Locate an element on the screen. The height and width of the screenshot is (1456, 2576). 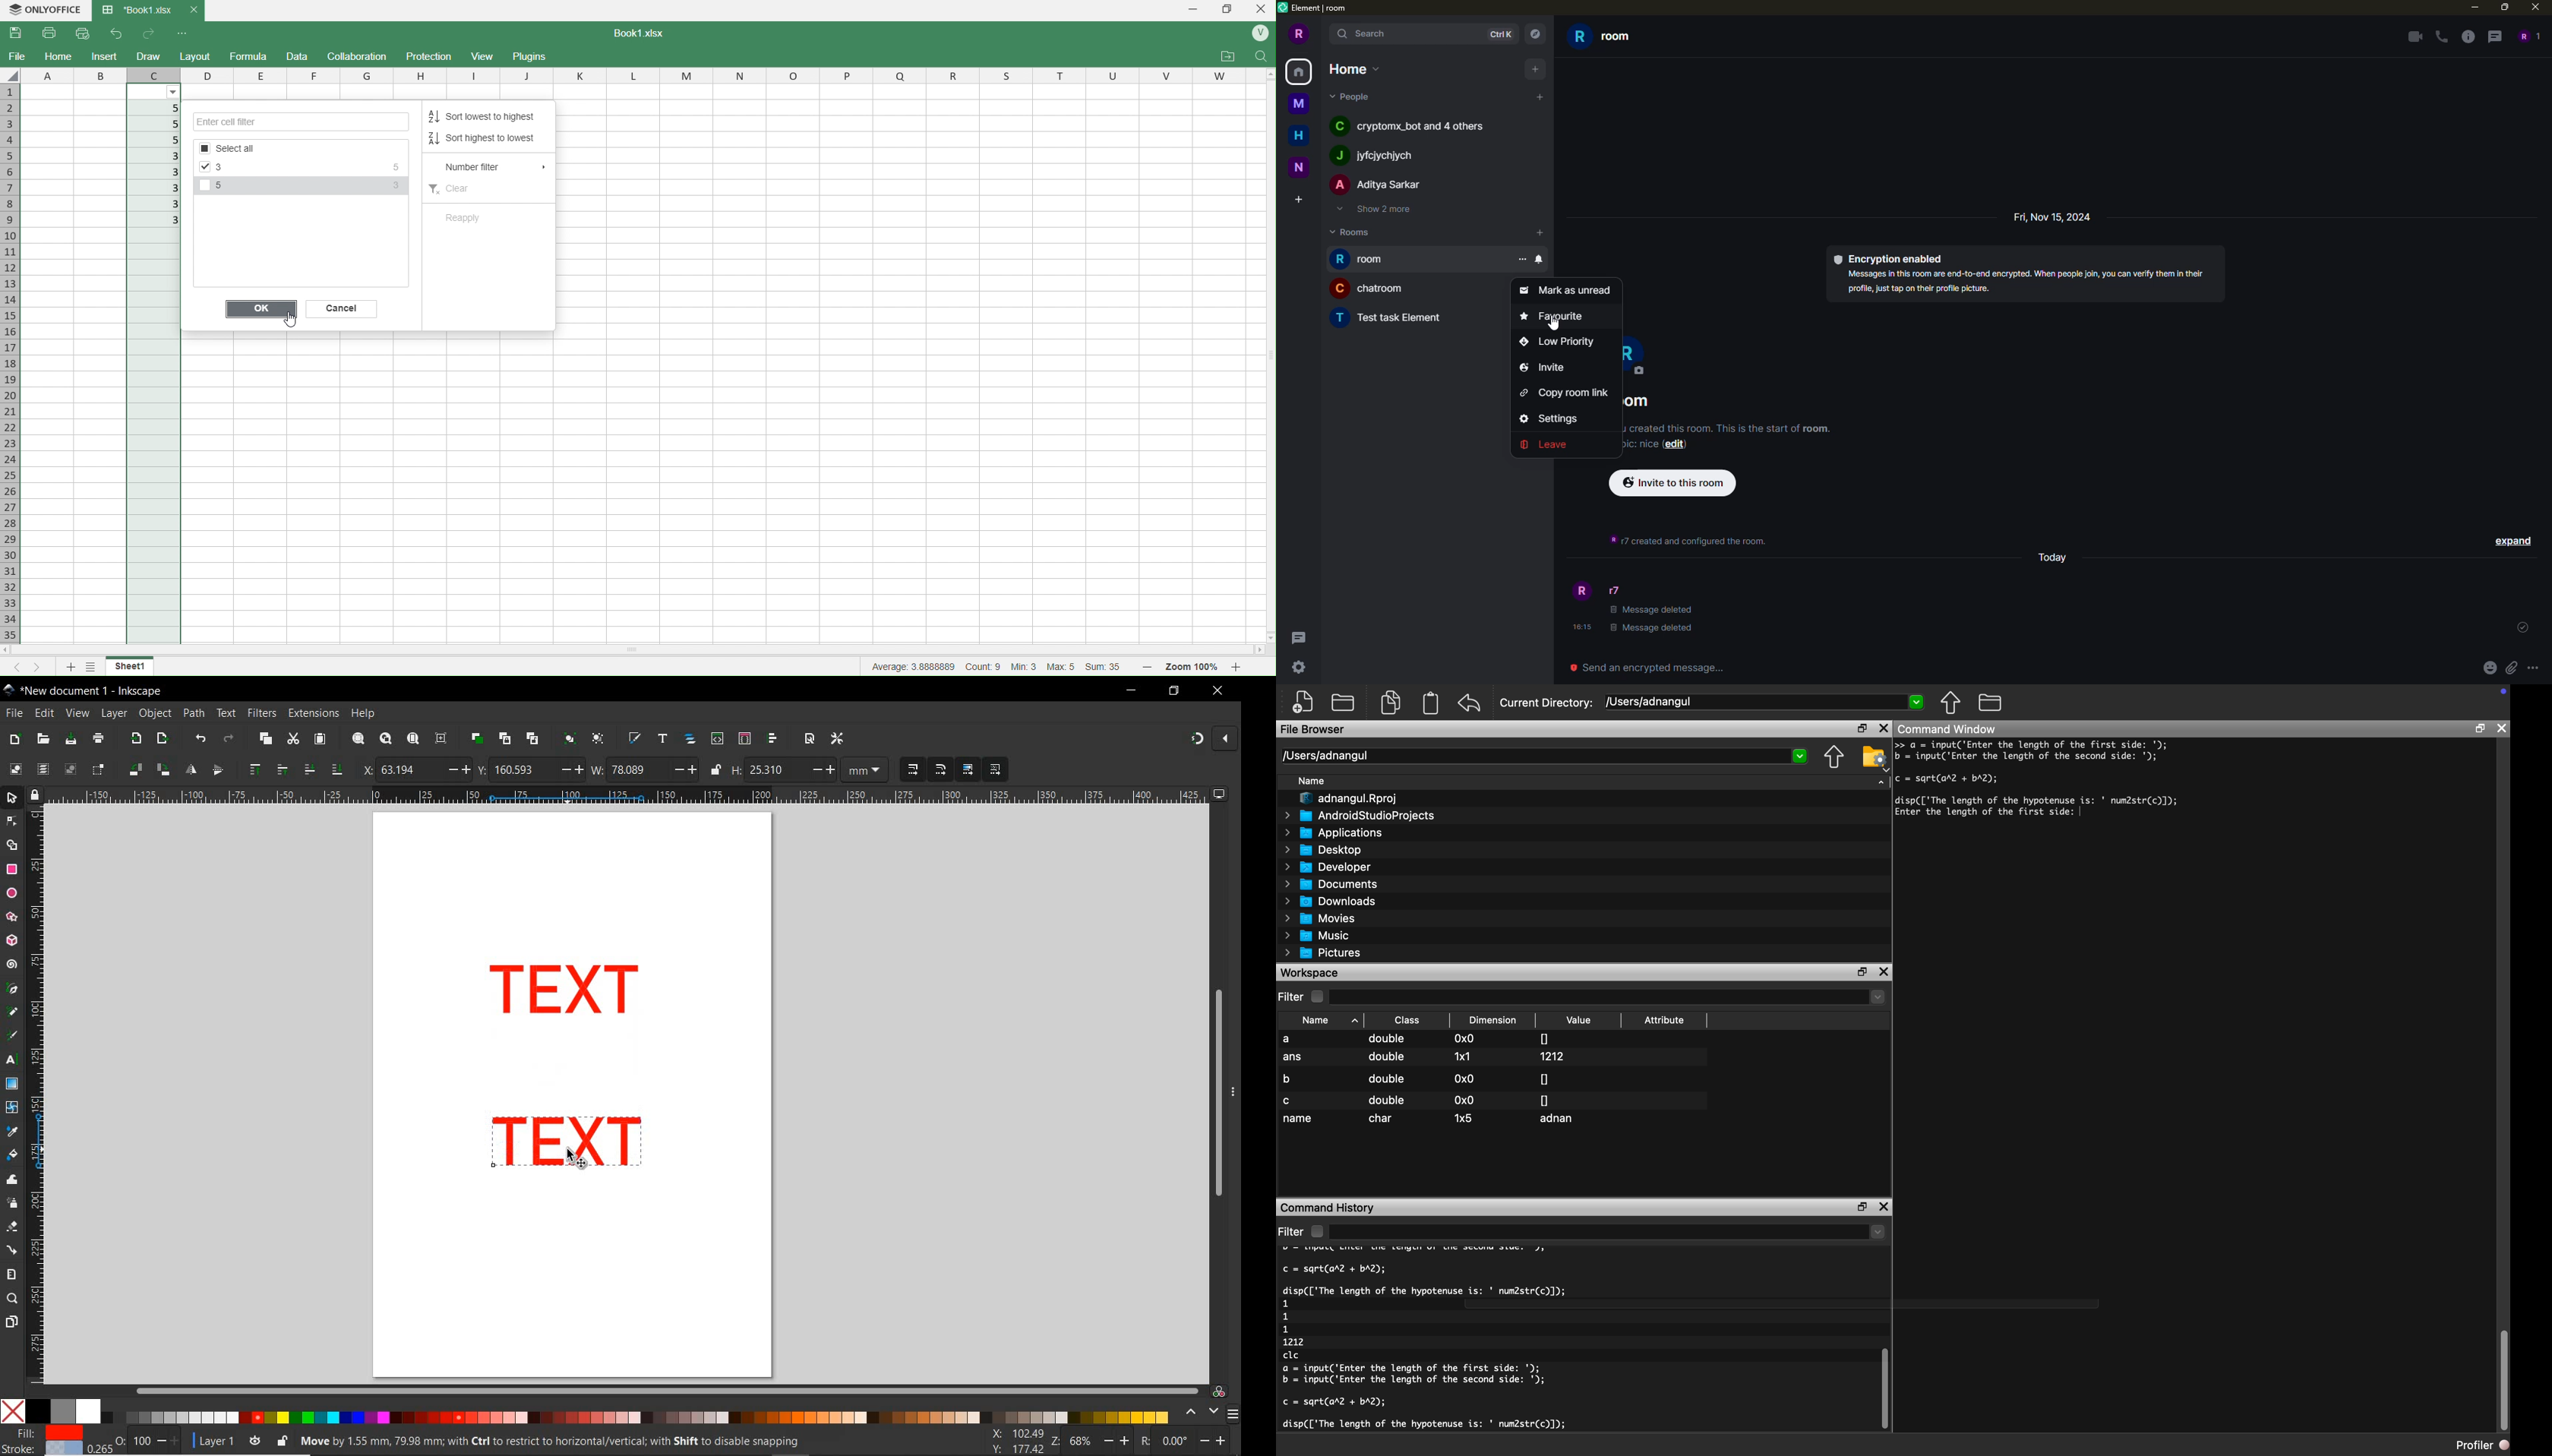
Book is located at coordinates (147, 11).